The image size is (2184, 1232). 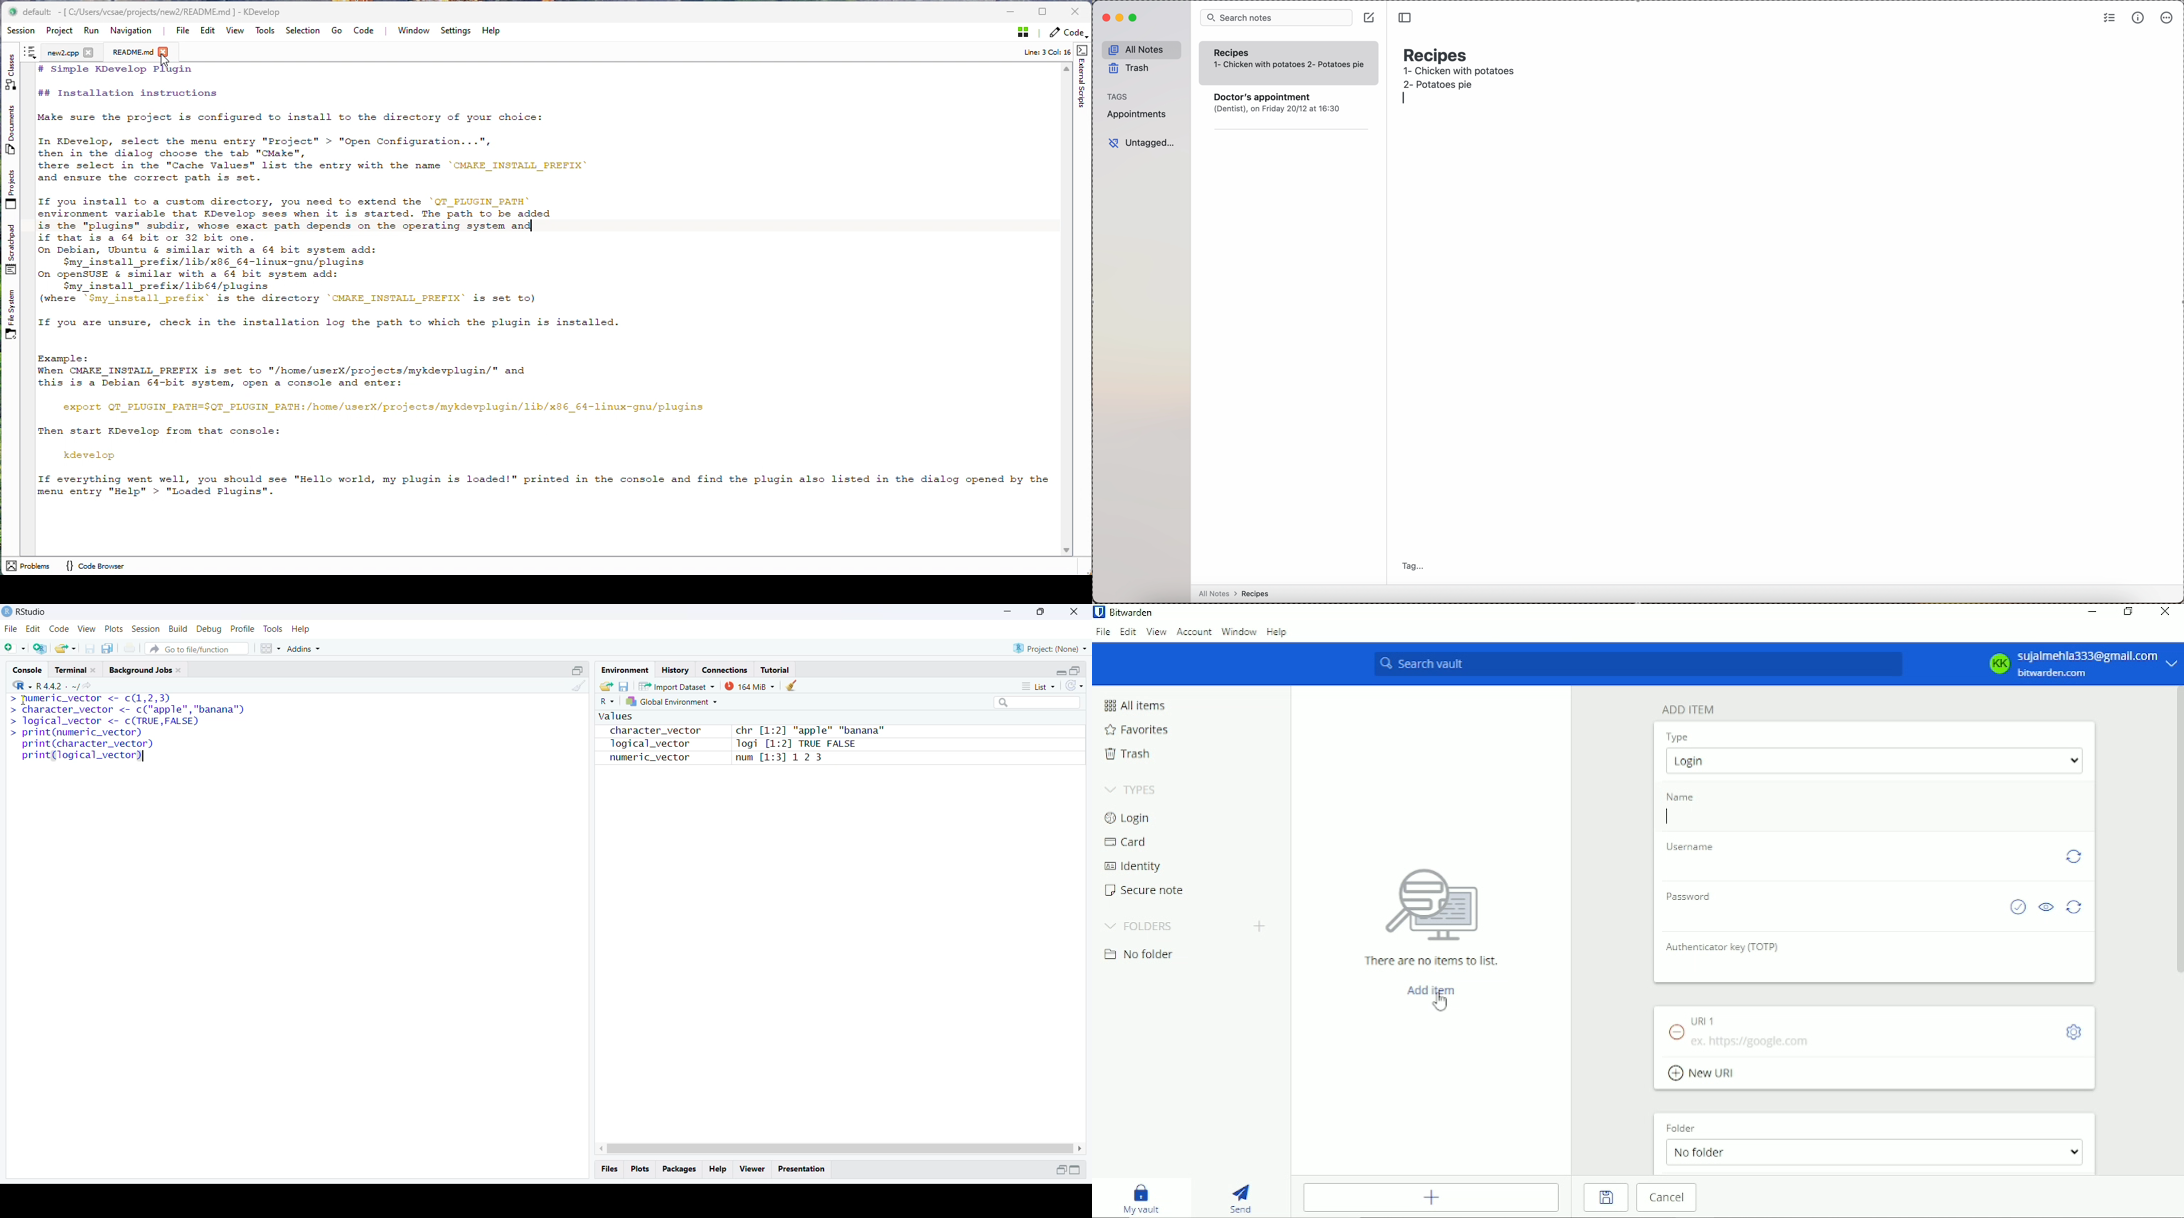 What do you see at coordinates (127, 710) in the screenshot?
I see `‘character_vector <- c("apple","banana")` at bounding box center [127, 710].